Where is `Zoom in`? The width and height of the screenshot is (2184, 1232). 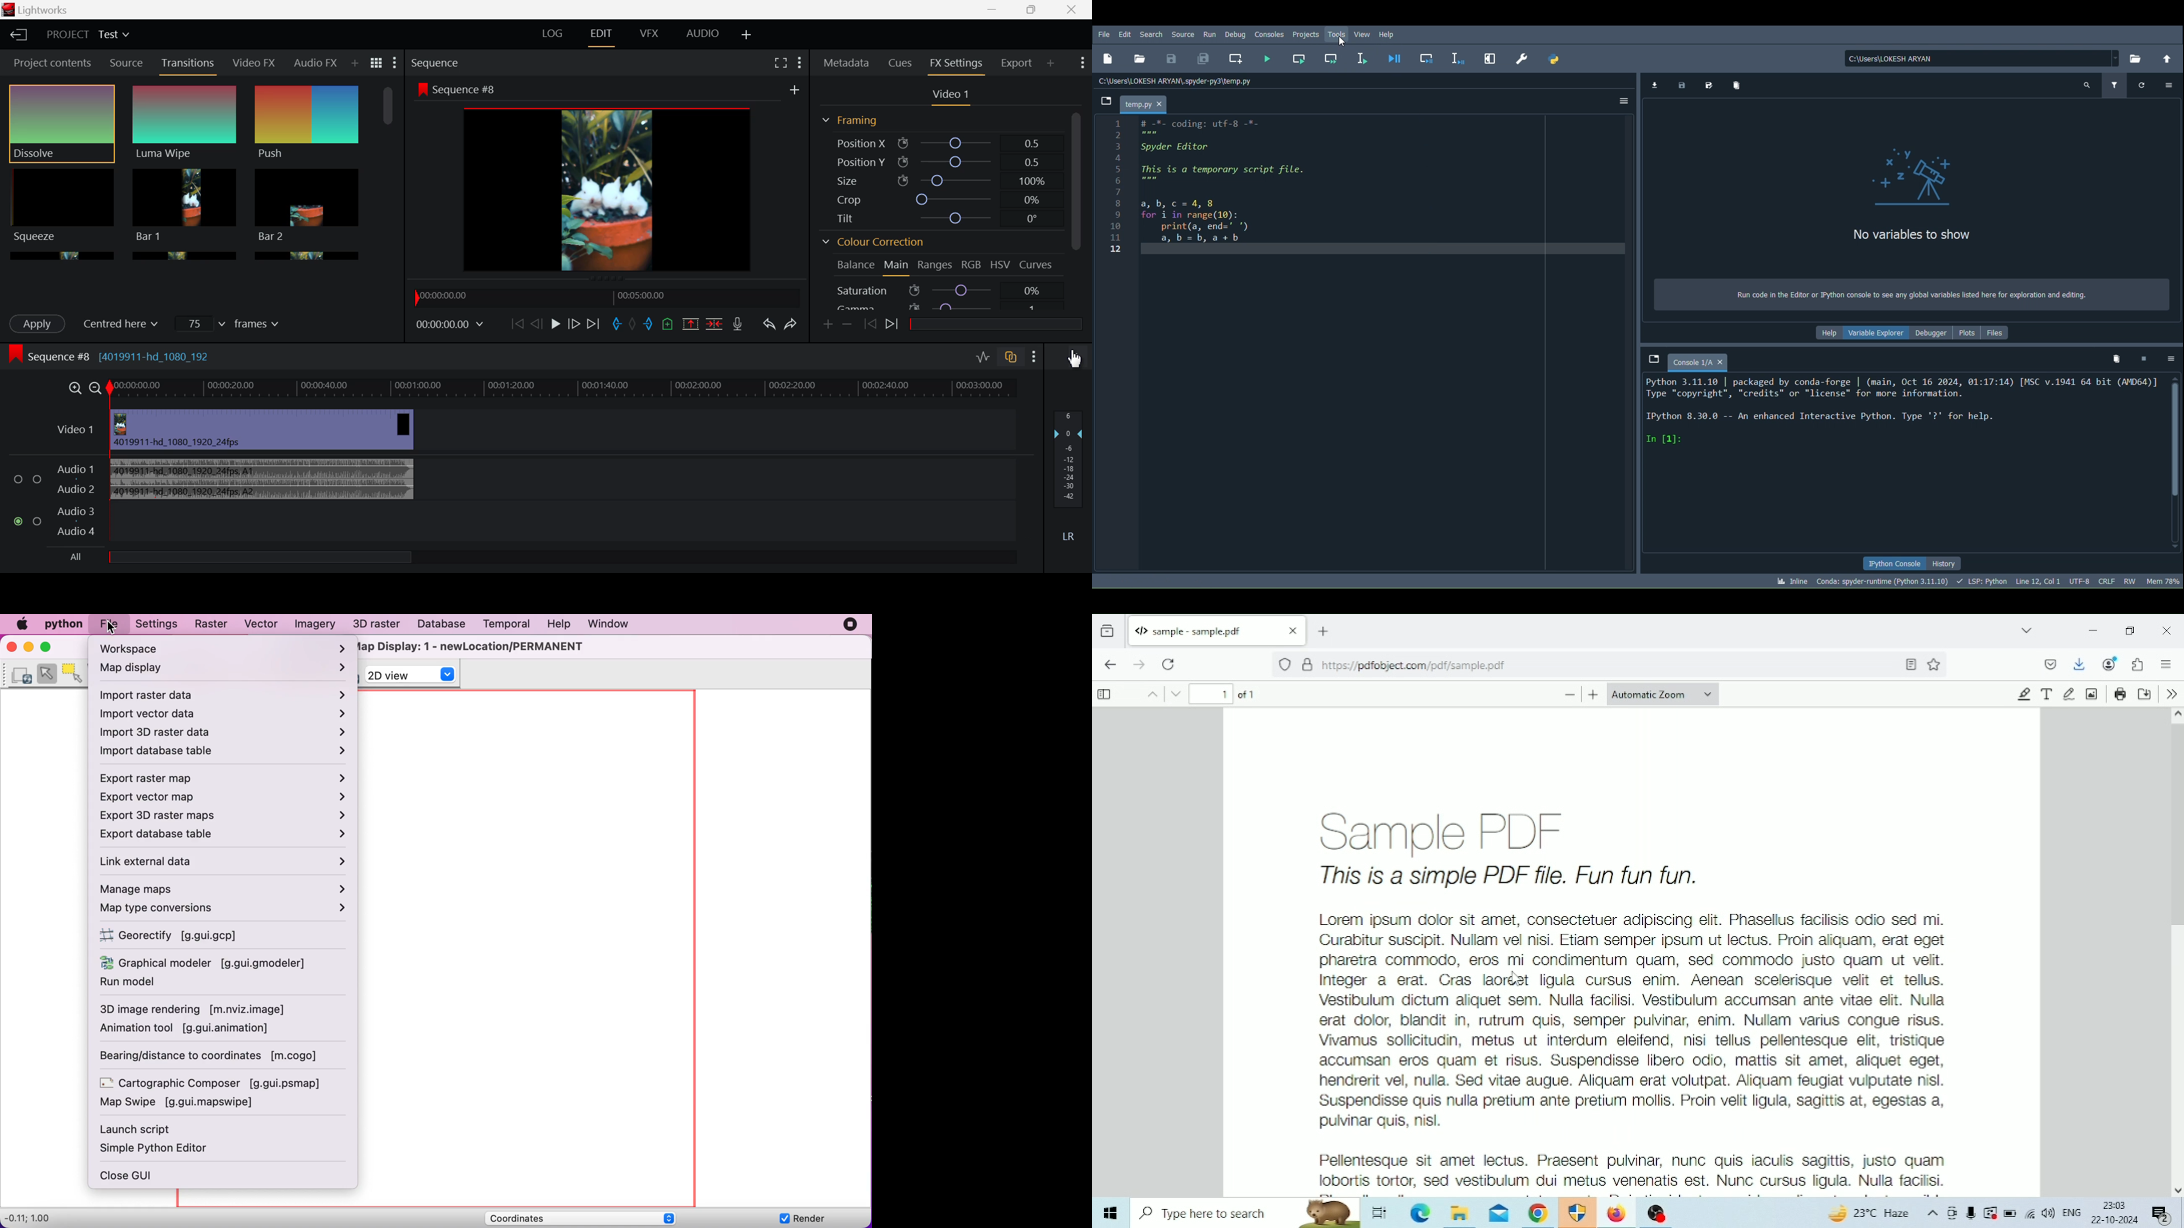
Zoom in is located at coordinates (1593, 695).